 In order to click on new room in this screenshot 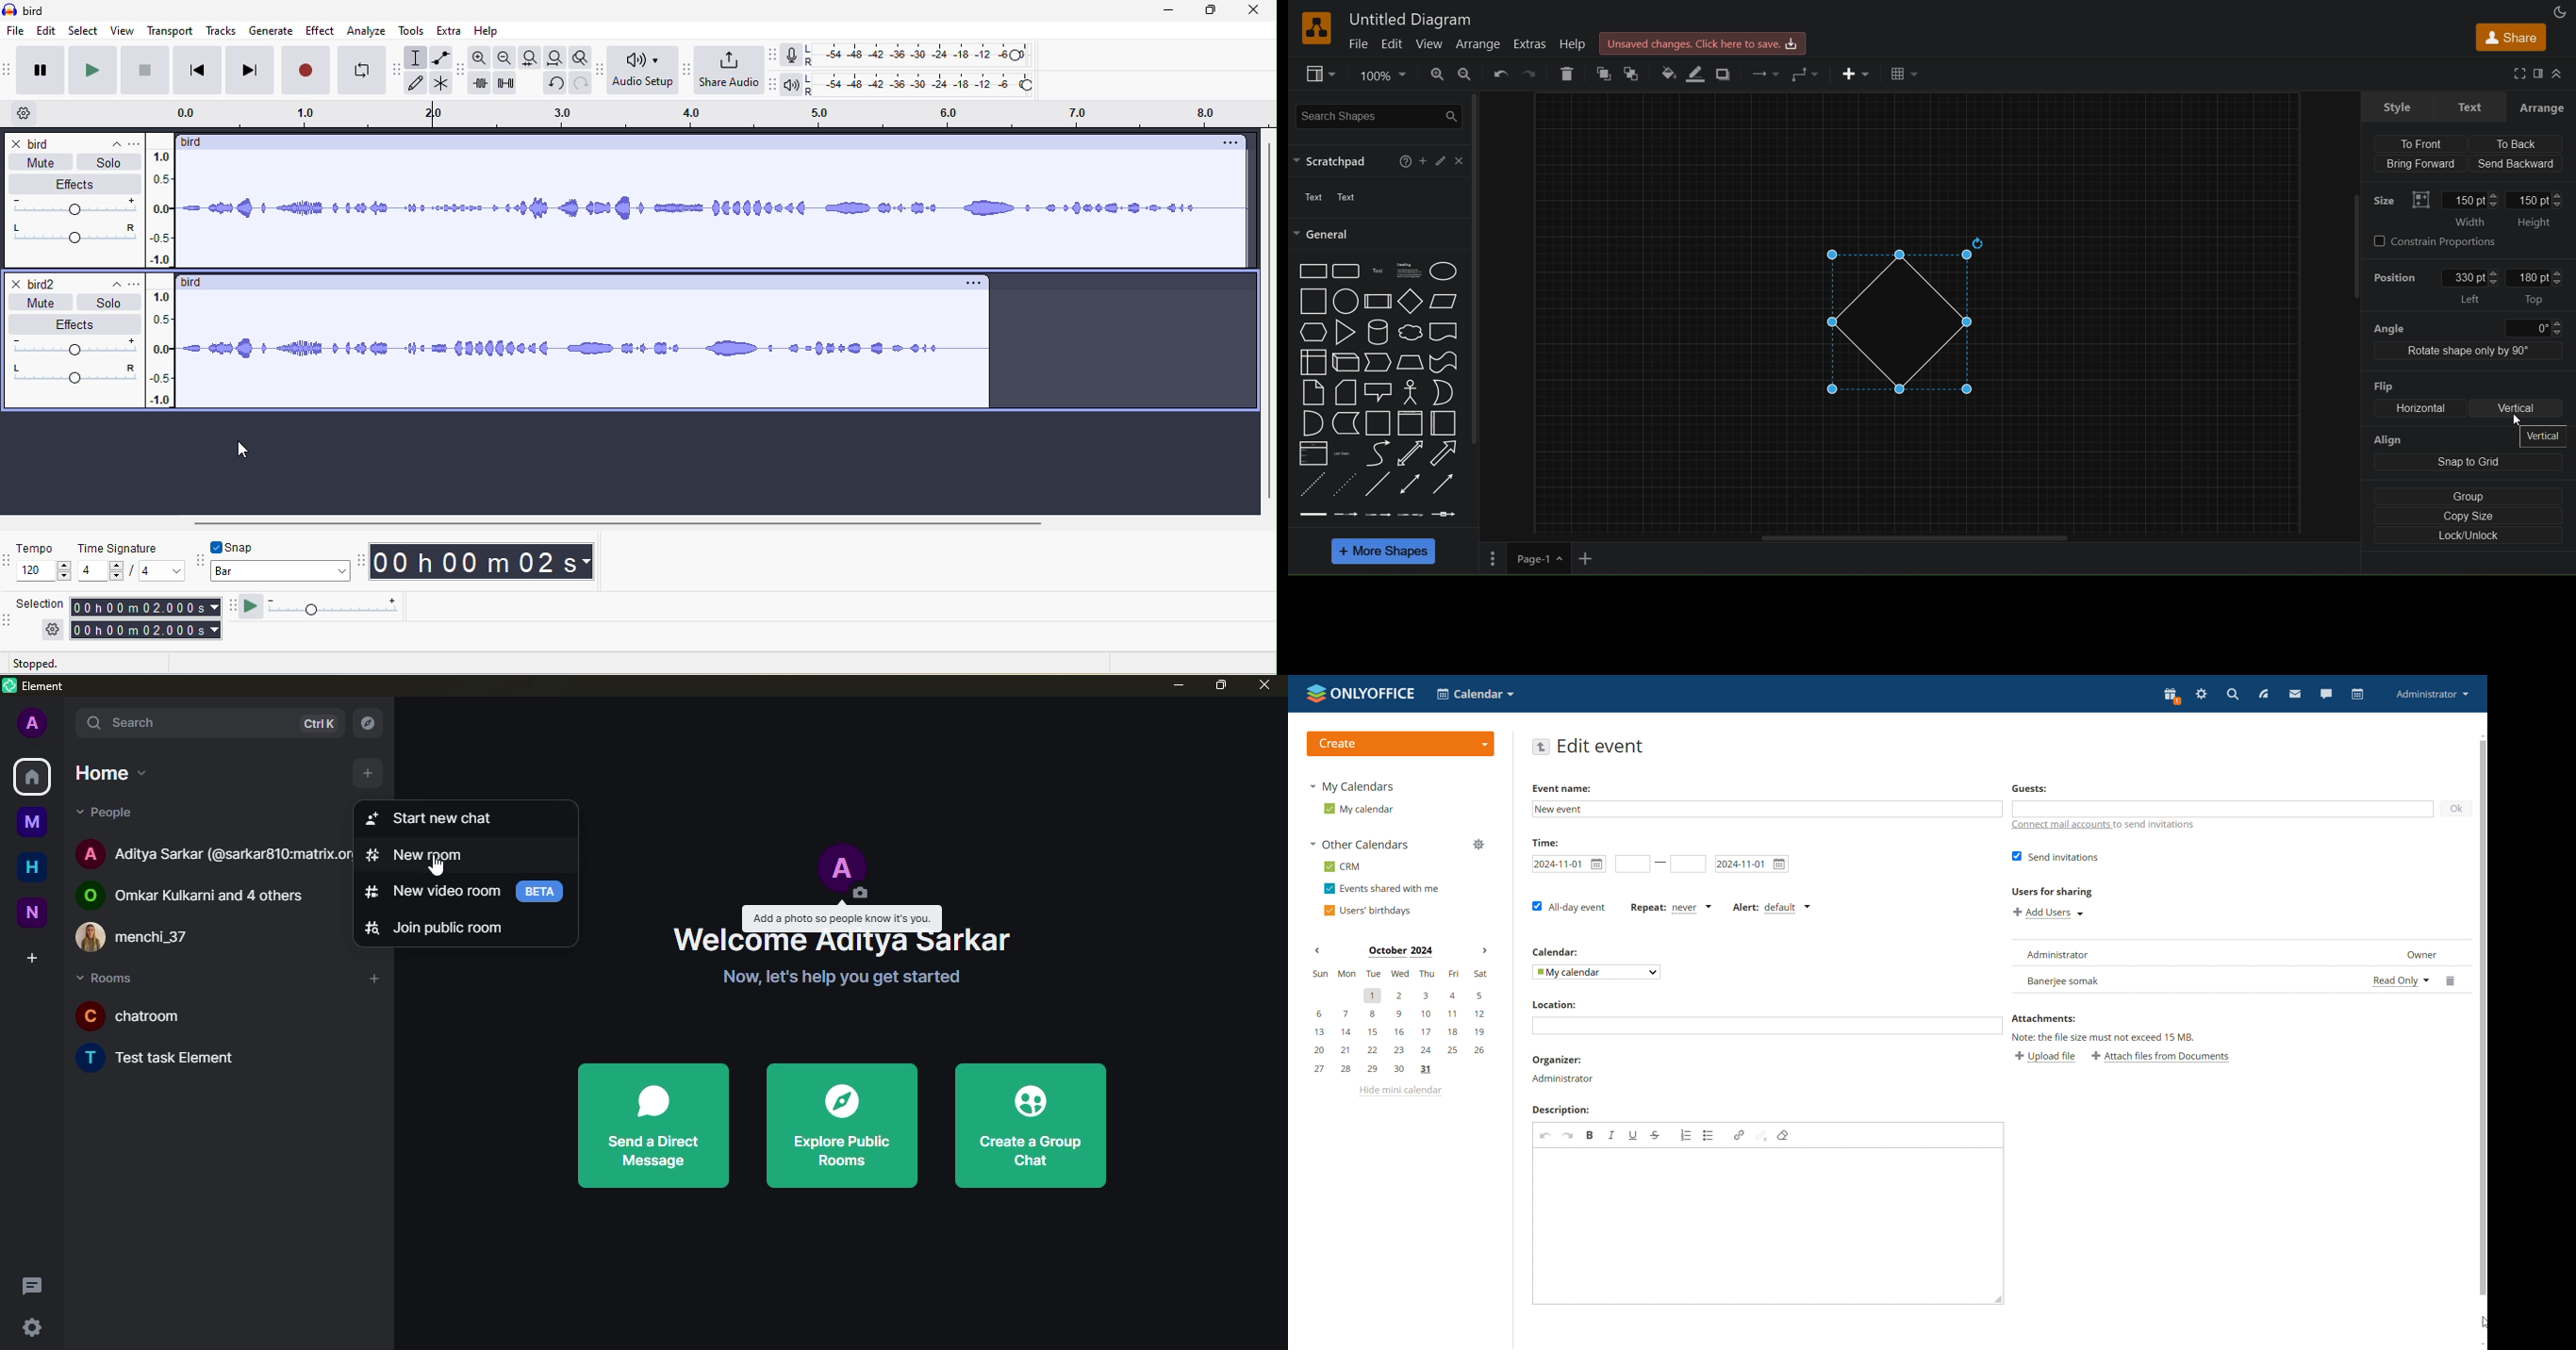, I will do `click(418, 855)`.